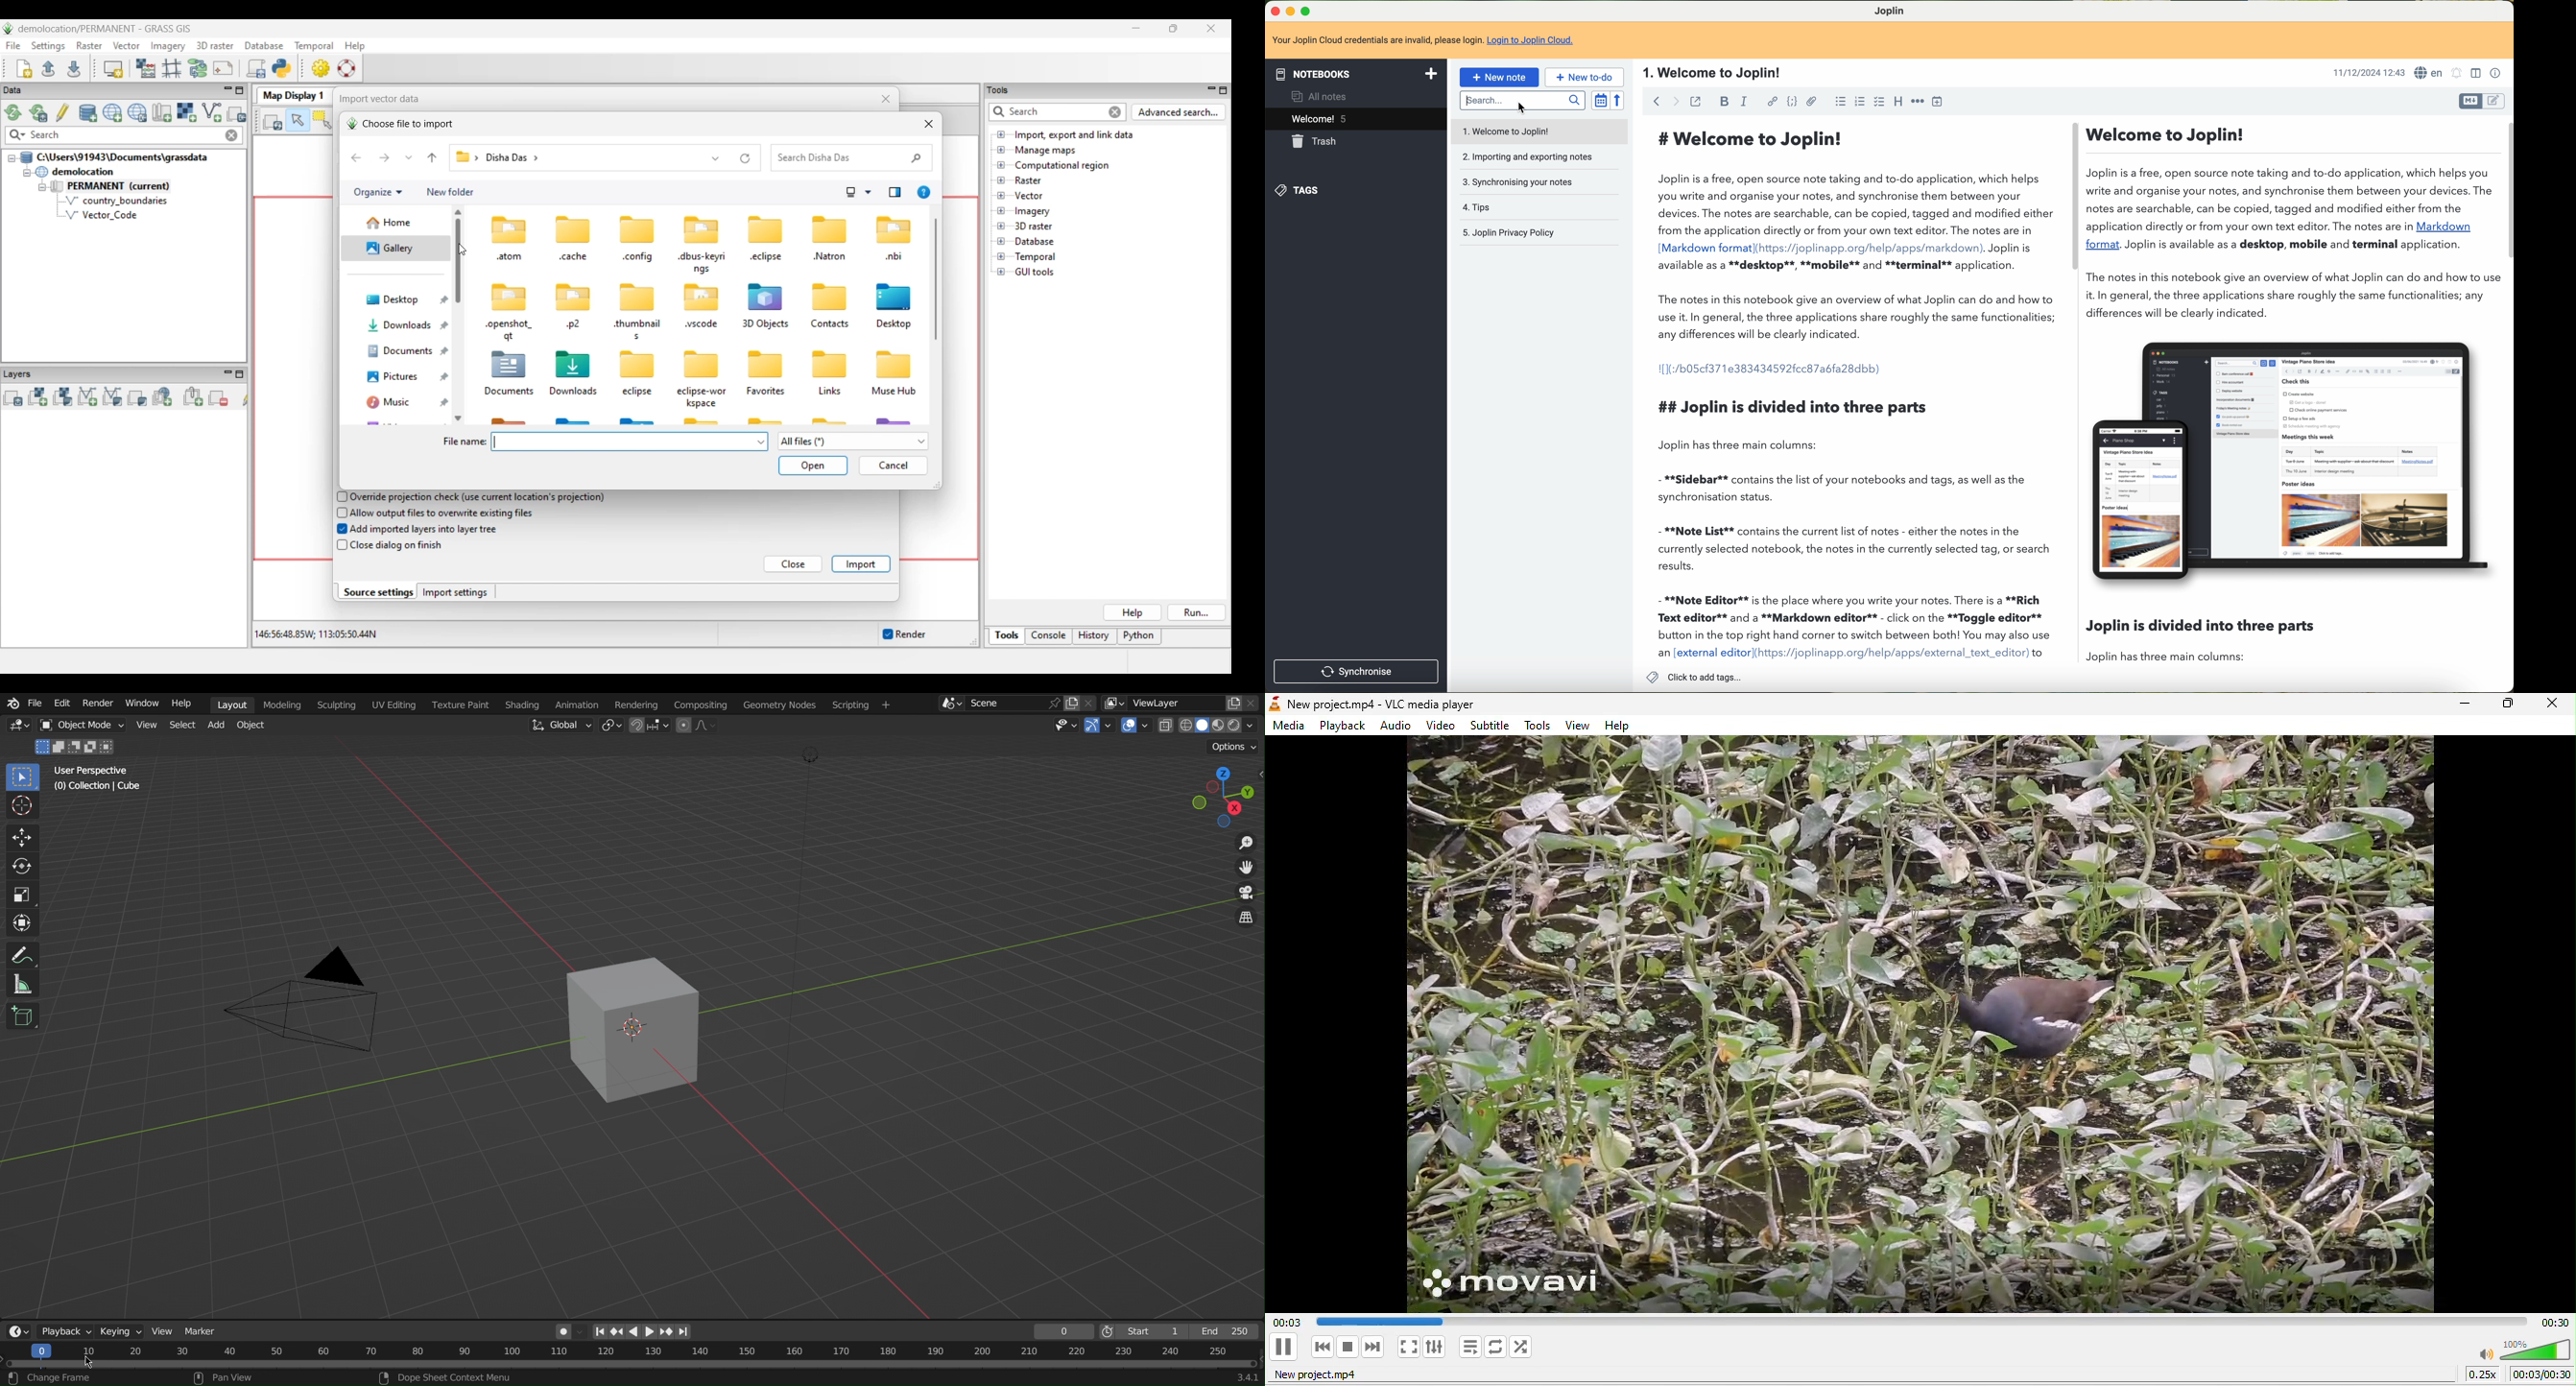  What do you see at coordinates (1771, 103) in the screenshot?
I see `hyperlink` at bounding box center [1771, 103].